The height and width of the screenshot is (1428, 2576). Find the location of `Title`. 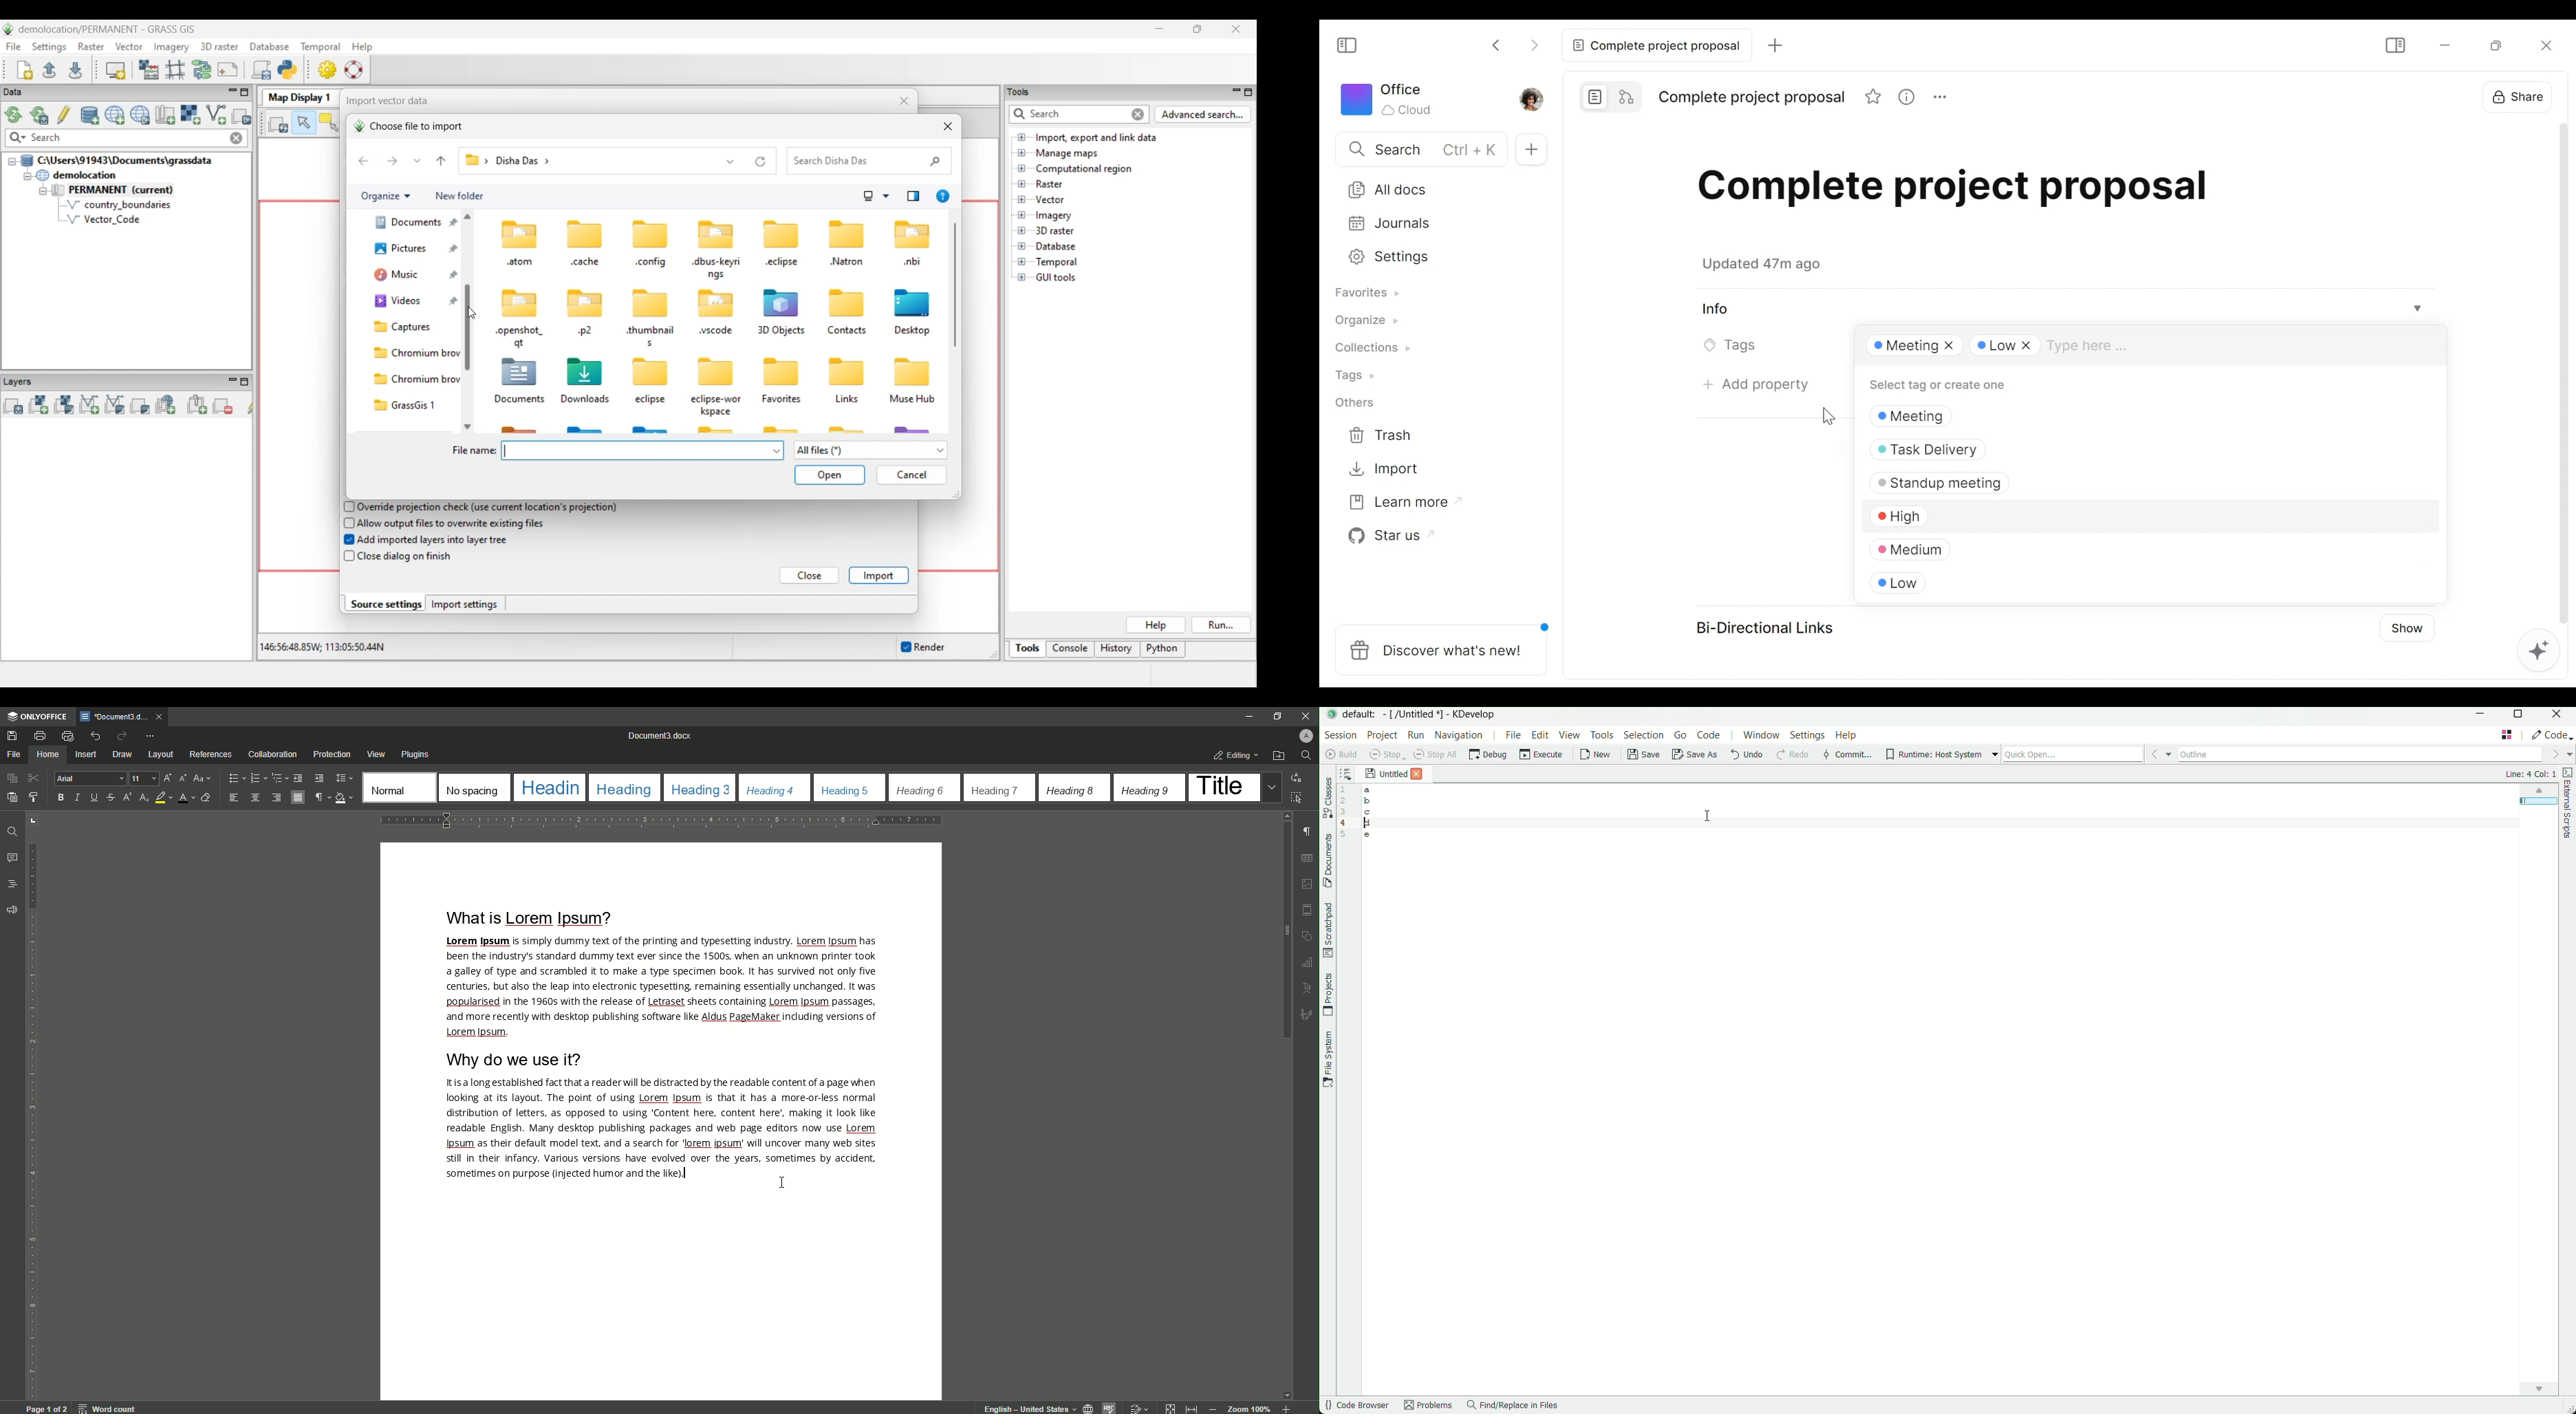

Title is located at coordinates (1753, 98).